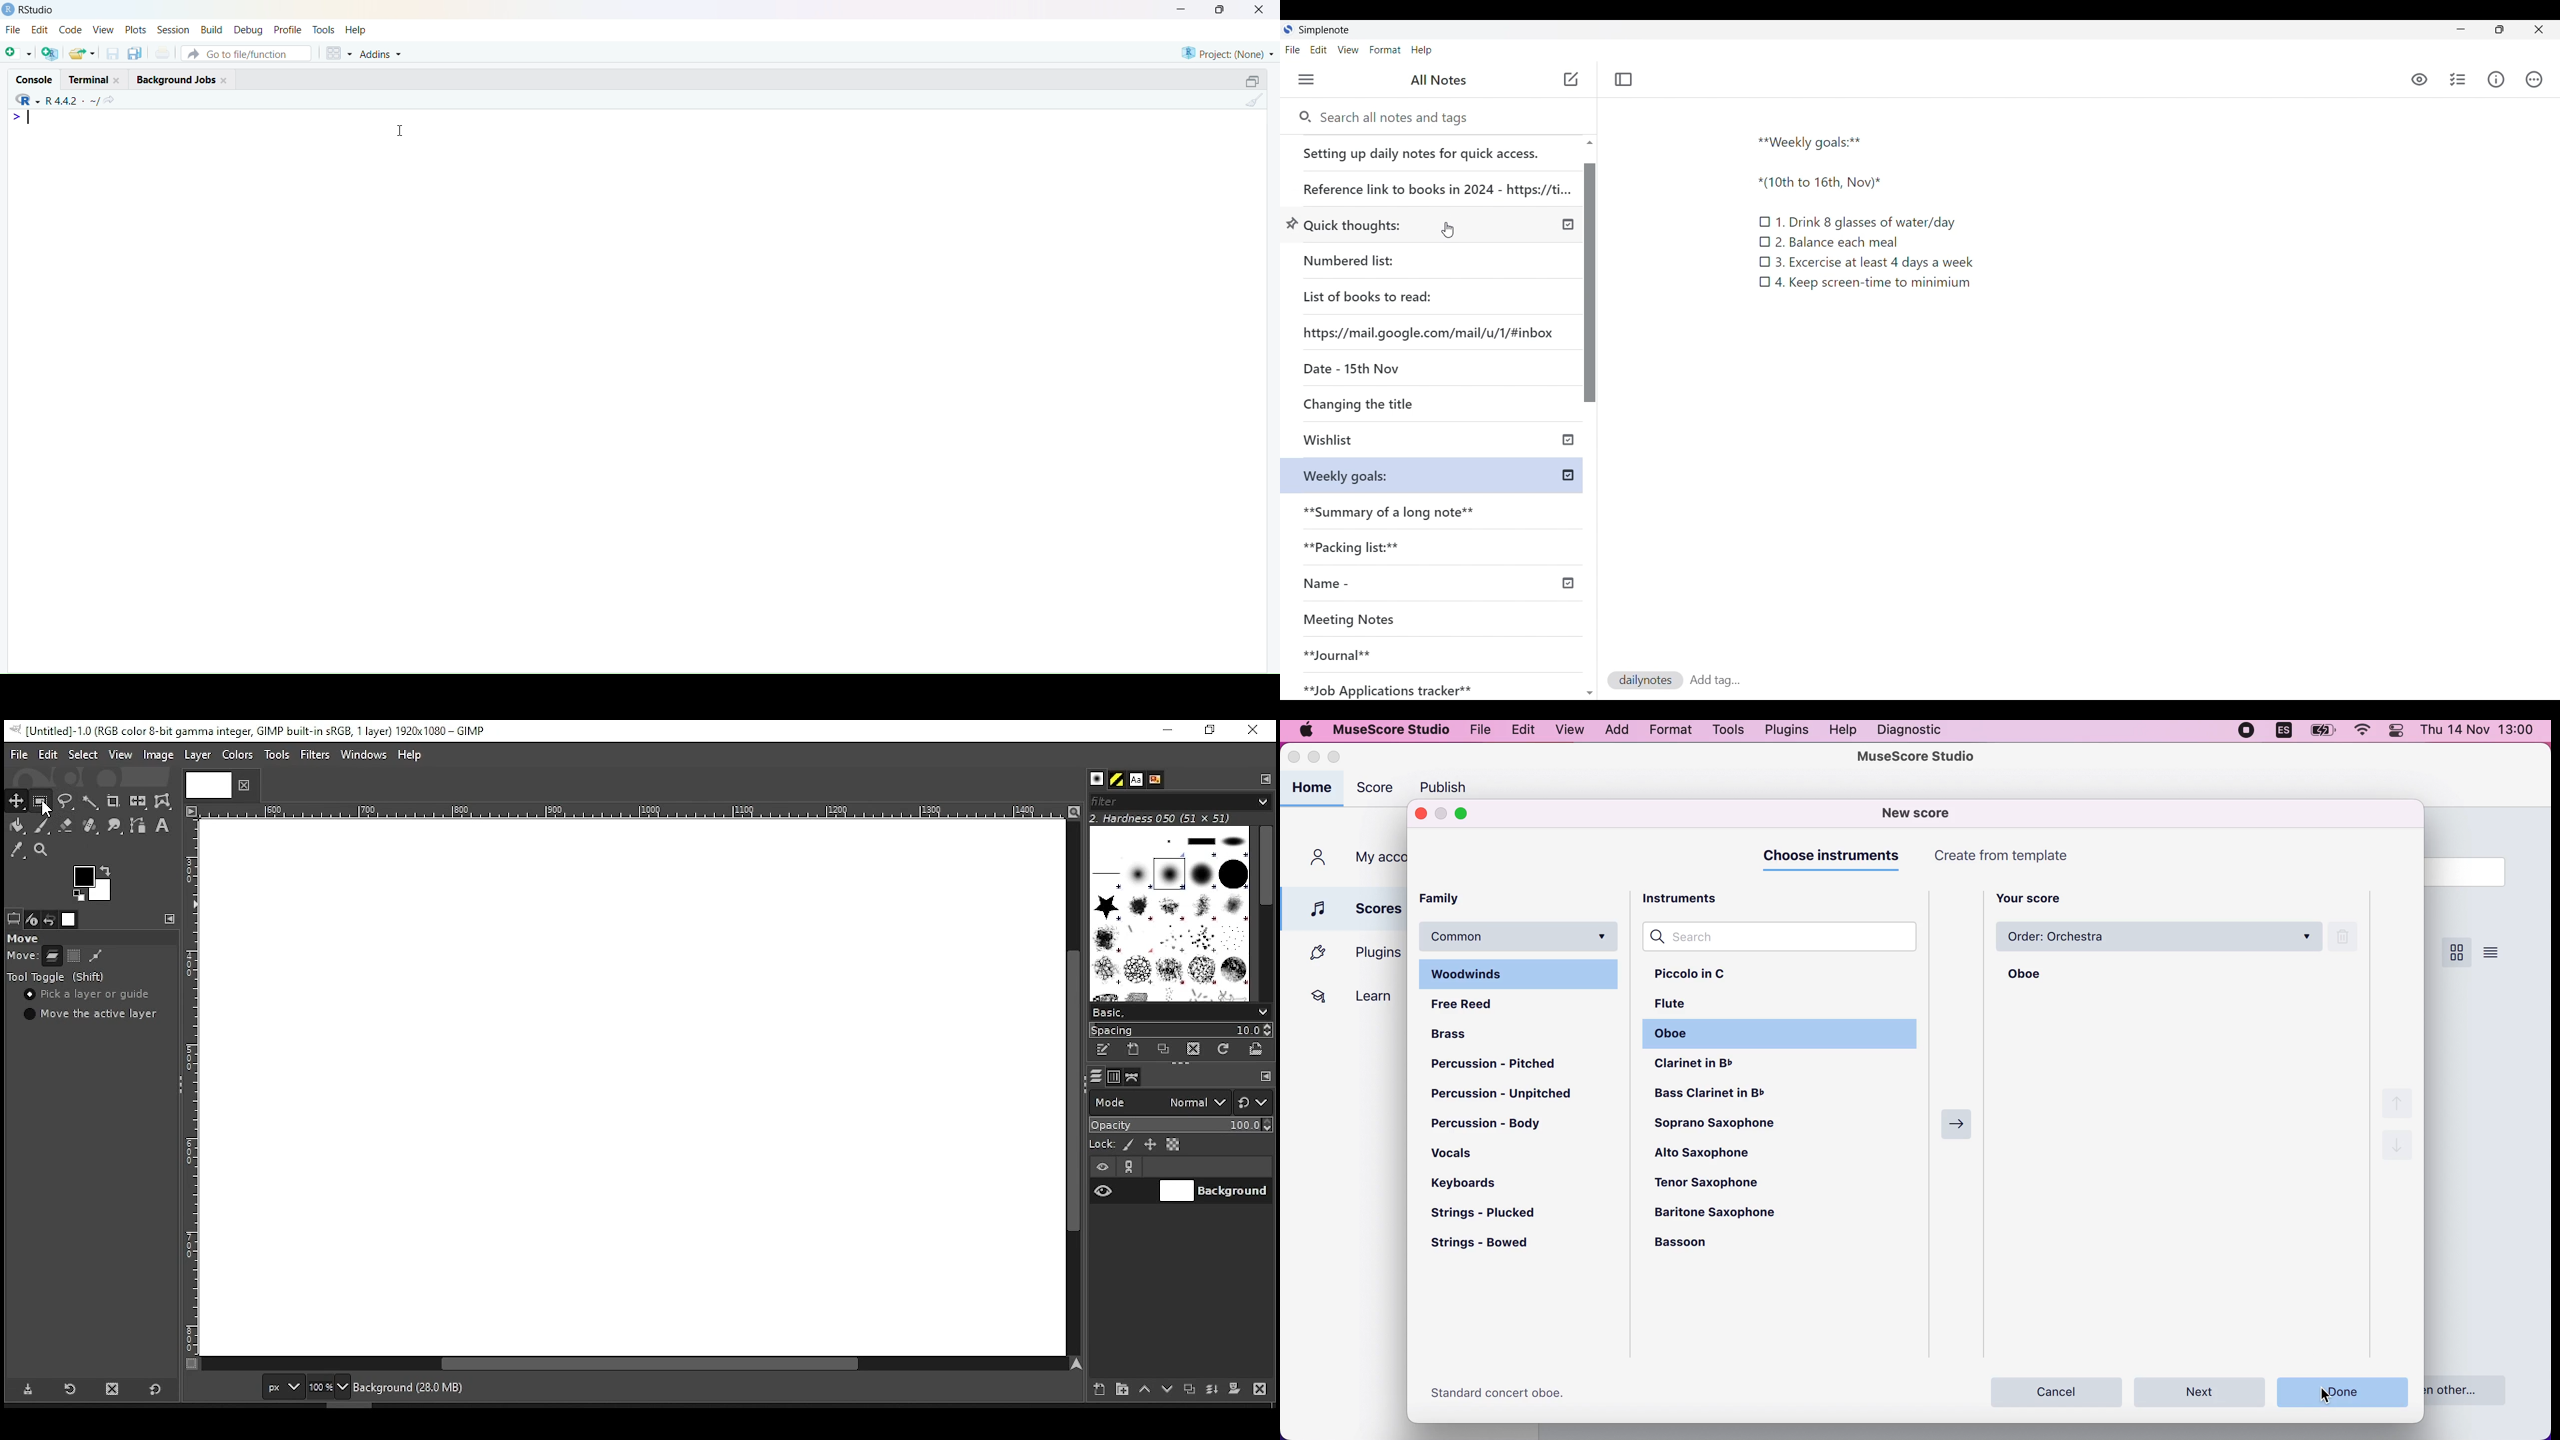  I want to click on build, so click(213, 31).